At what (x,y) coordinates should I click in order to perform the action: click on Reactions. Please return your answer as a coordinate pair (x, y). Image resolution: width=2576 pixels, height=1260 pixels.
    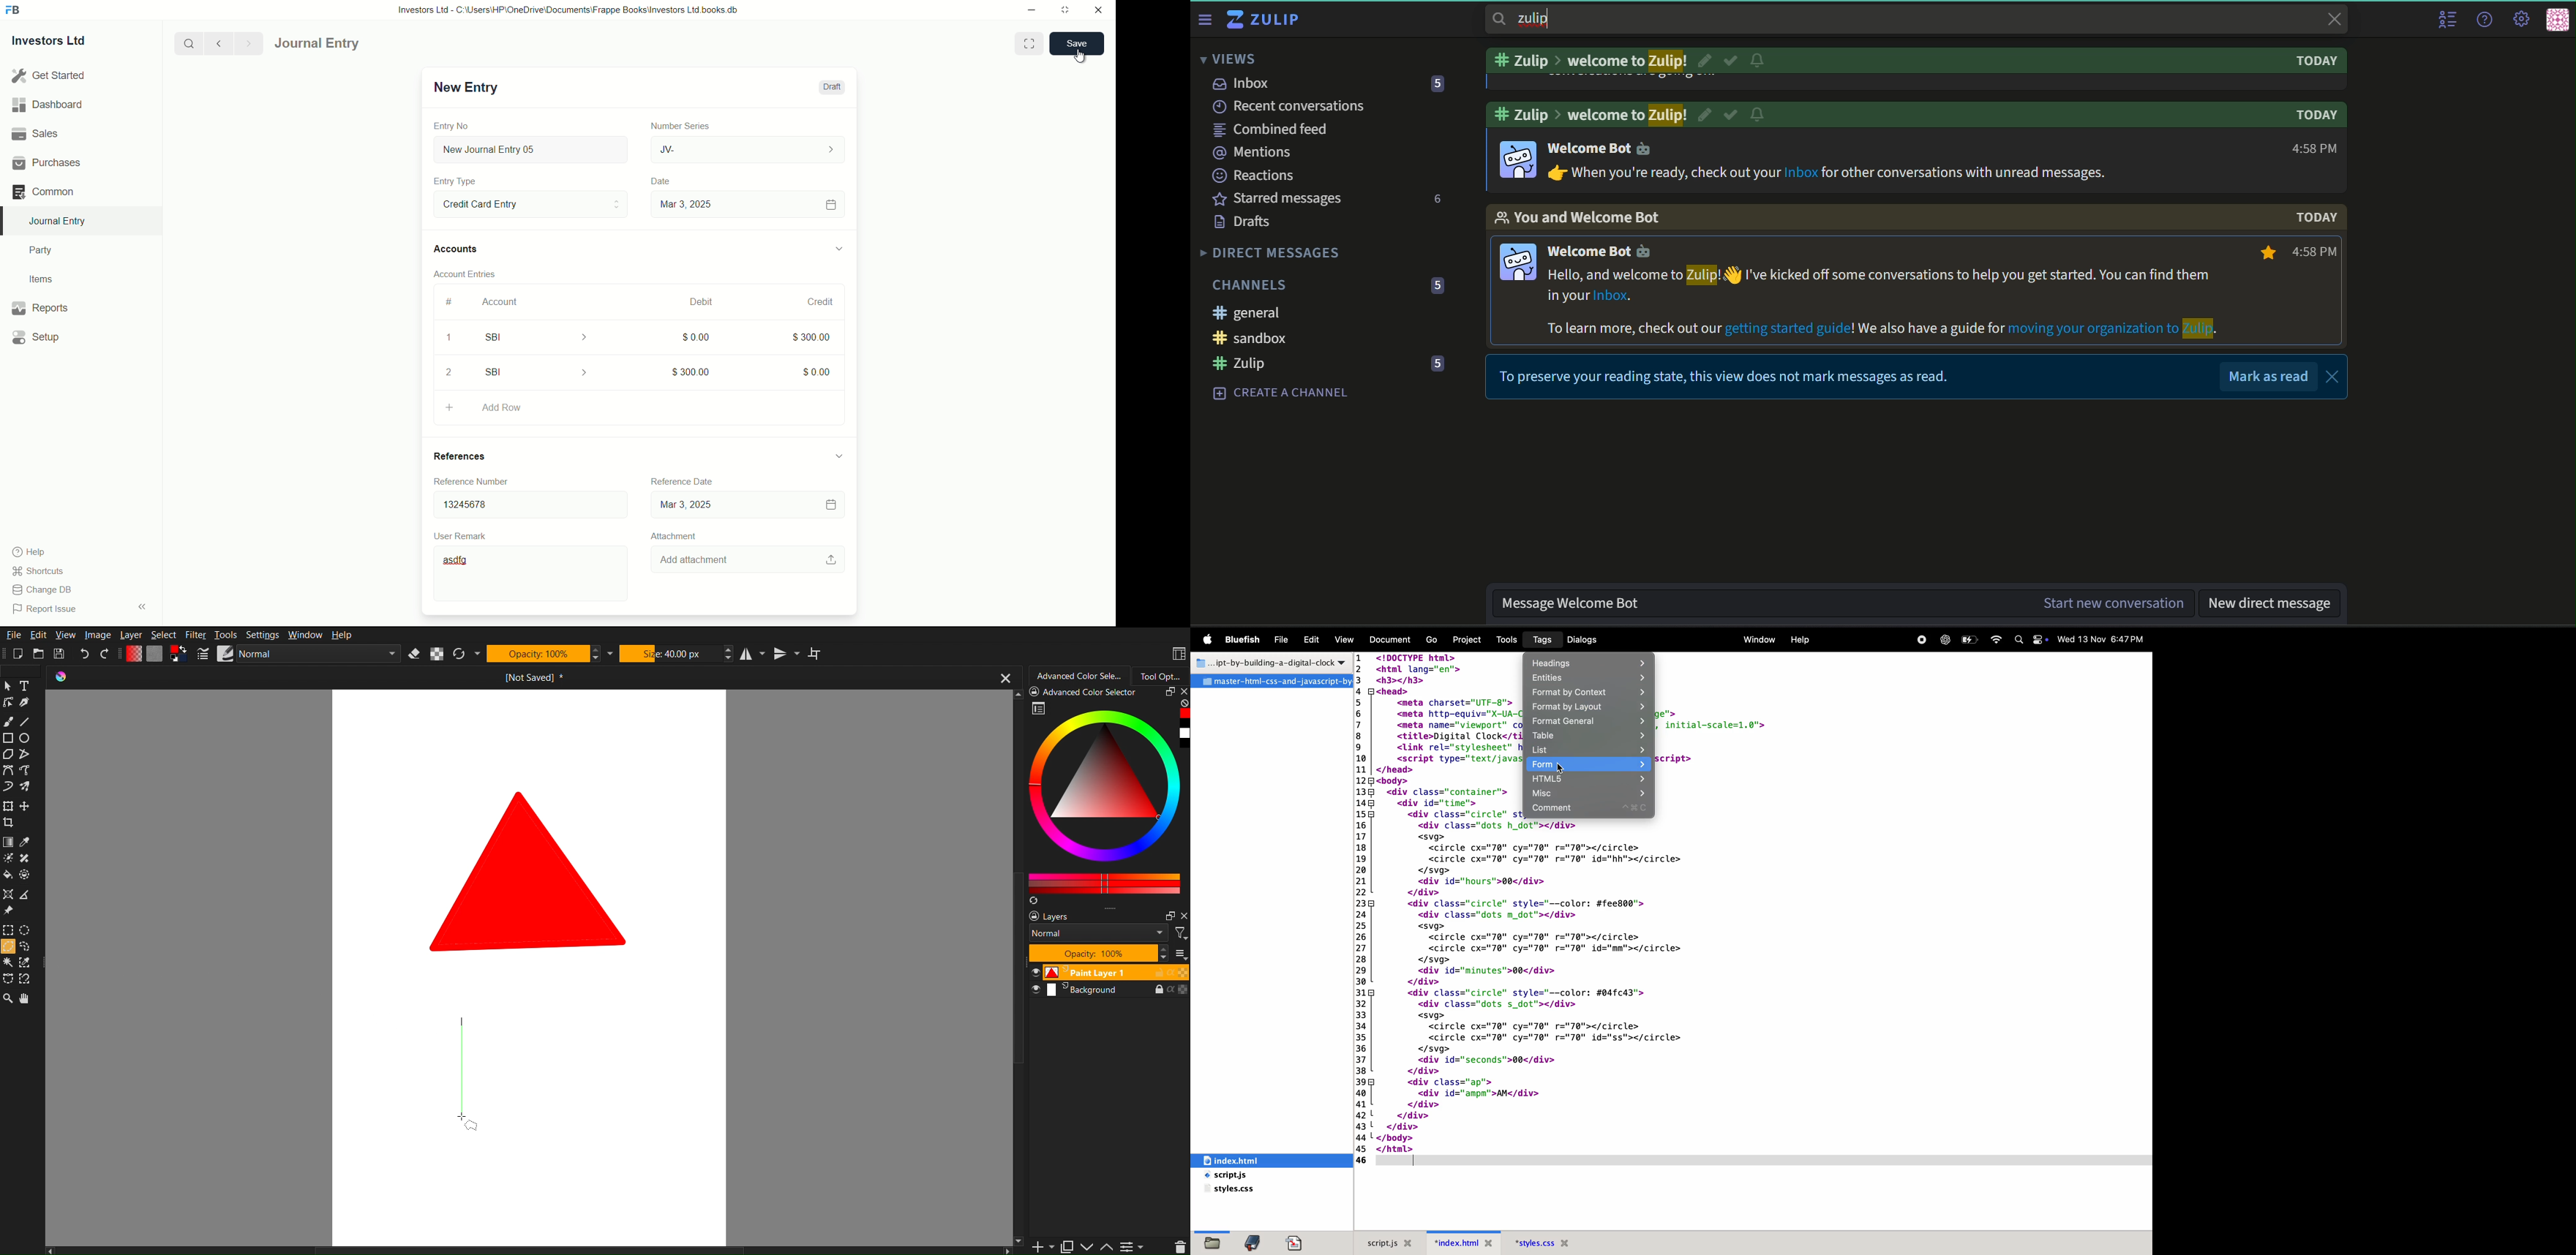
    Looking at the image, I should click on (1255, 176).